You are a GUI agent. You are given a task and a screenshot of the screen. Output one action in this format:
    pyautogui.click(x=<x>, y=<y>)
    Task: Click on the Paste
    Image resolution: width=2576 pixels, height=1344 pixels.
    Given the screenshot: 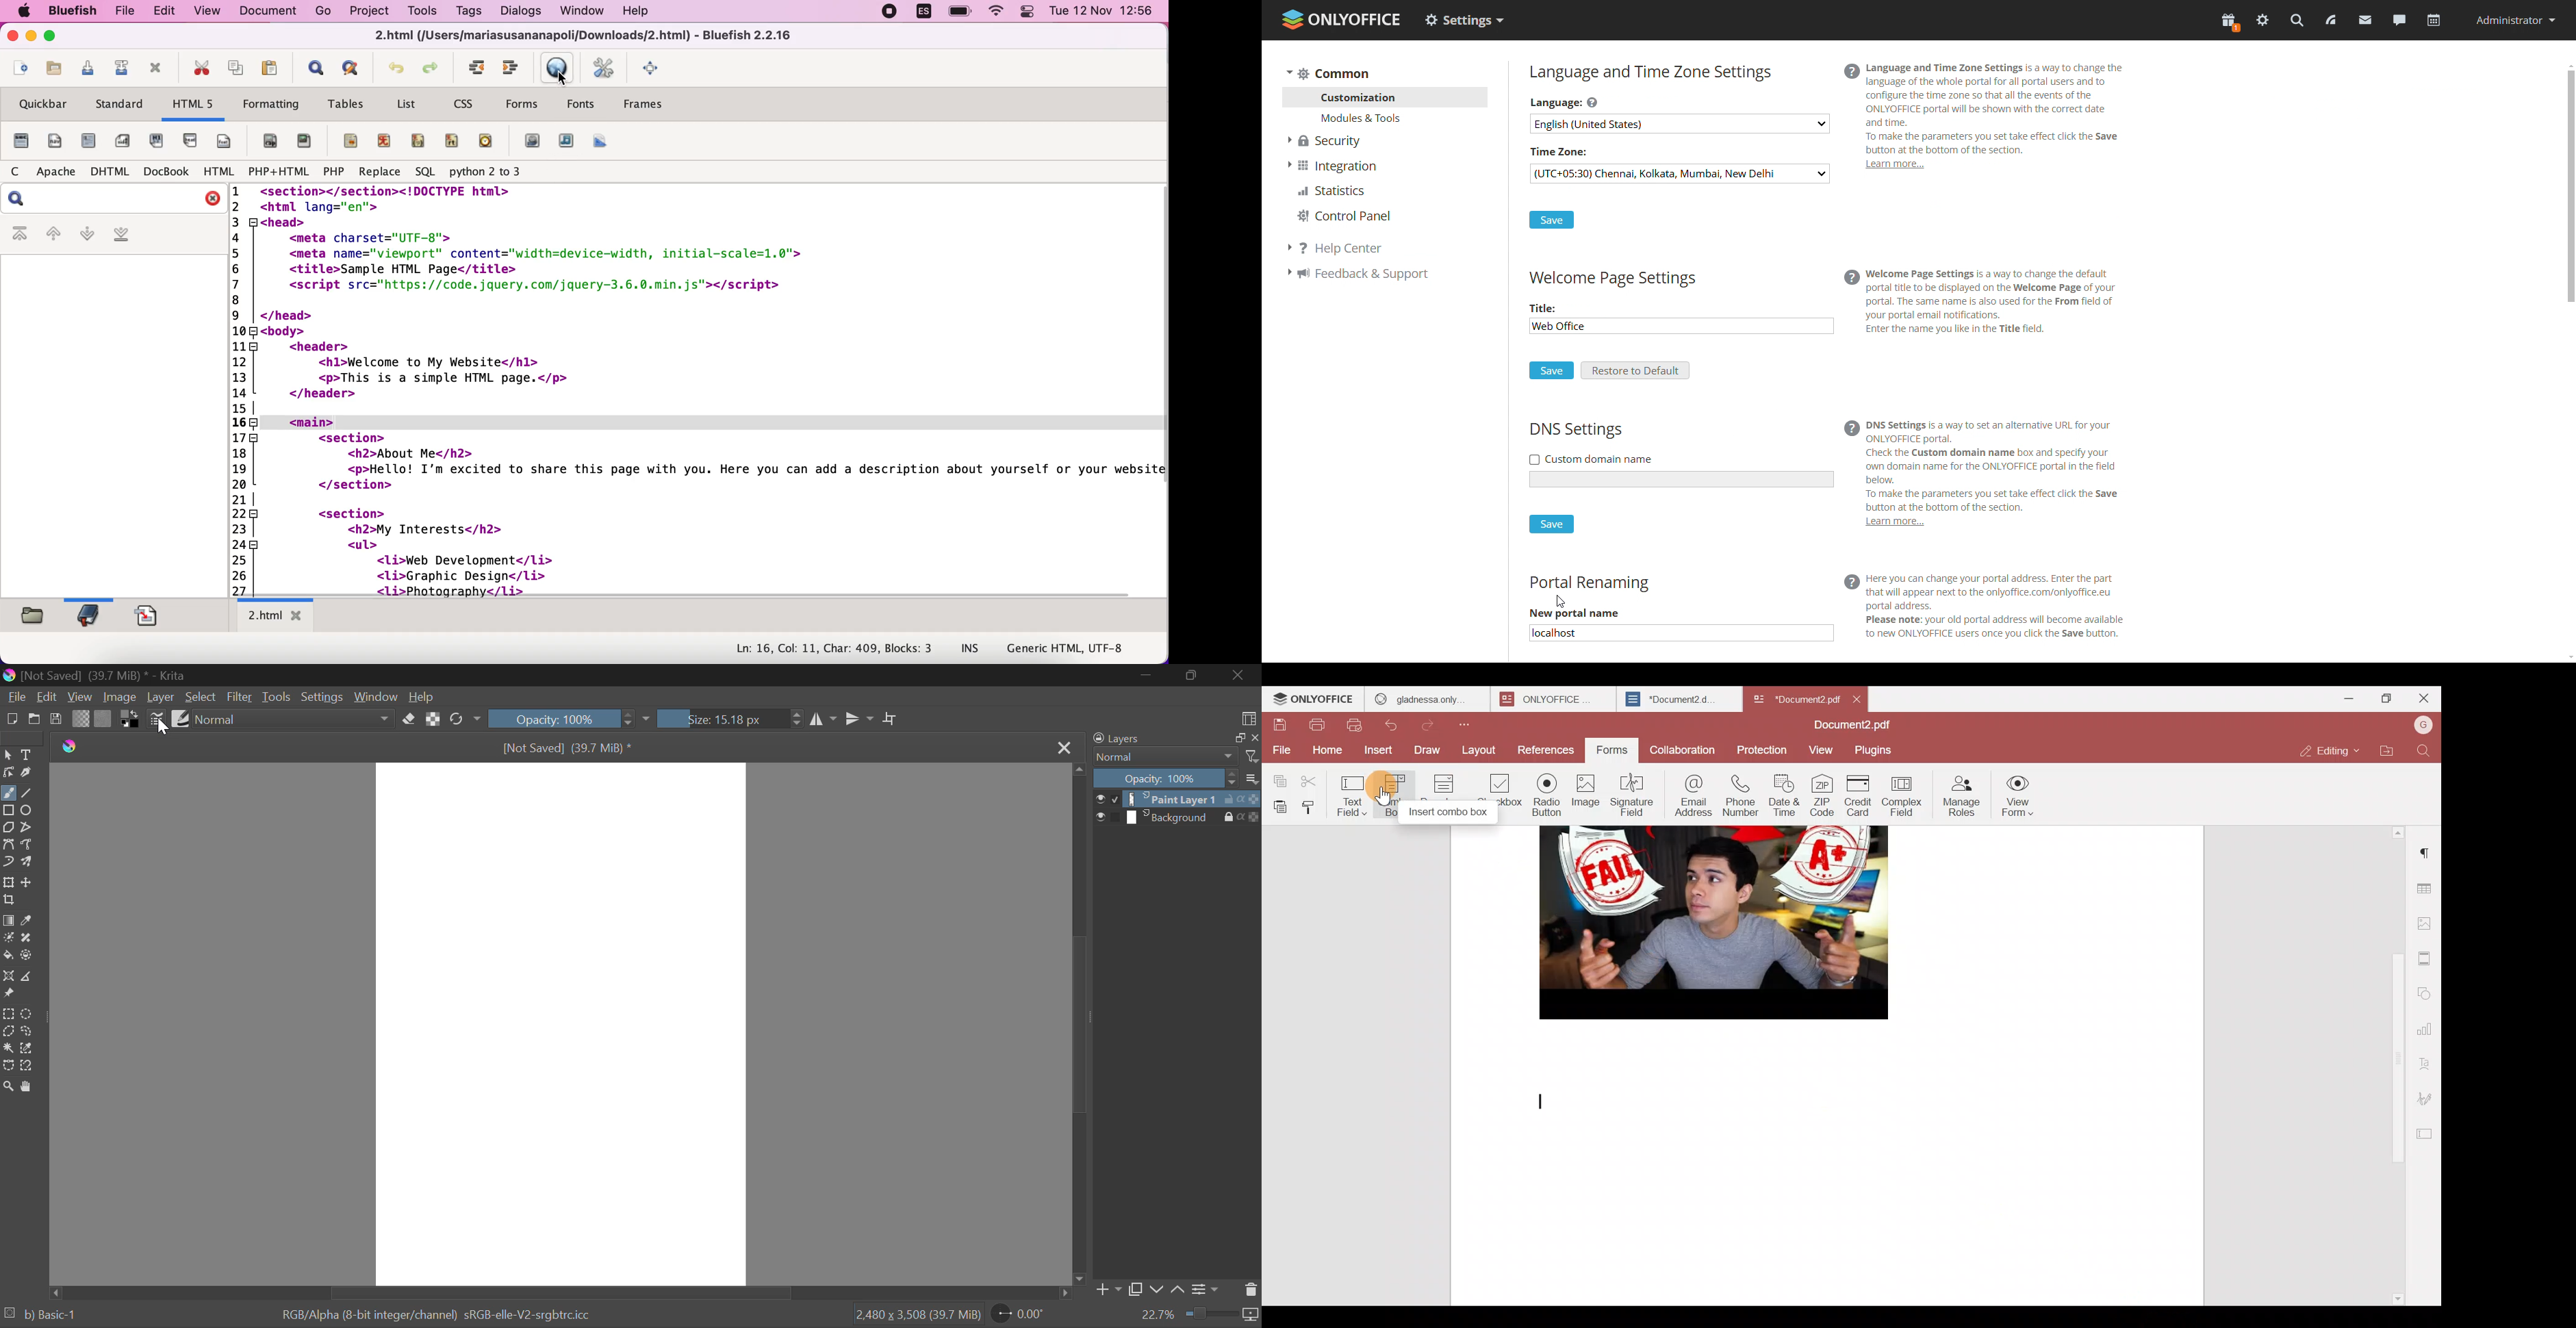 What is the action you would take?
    pyautogui.click(x=1278, y=807)
    